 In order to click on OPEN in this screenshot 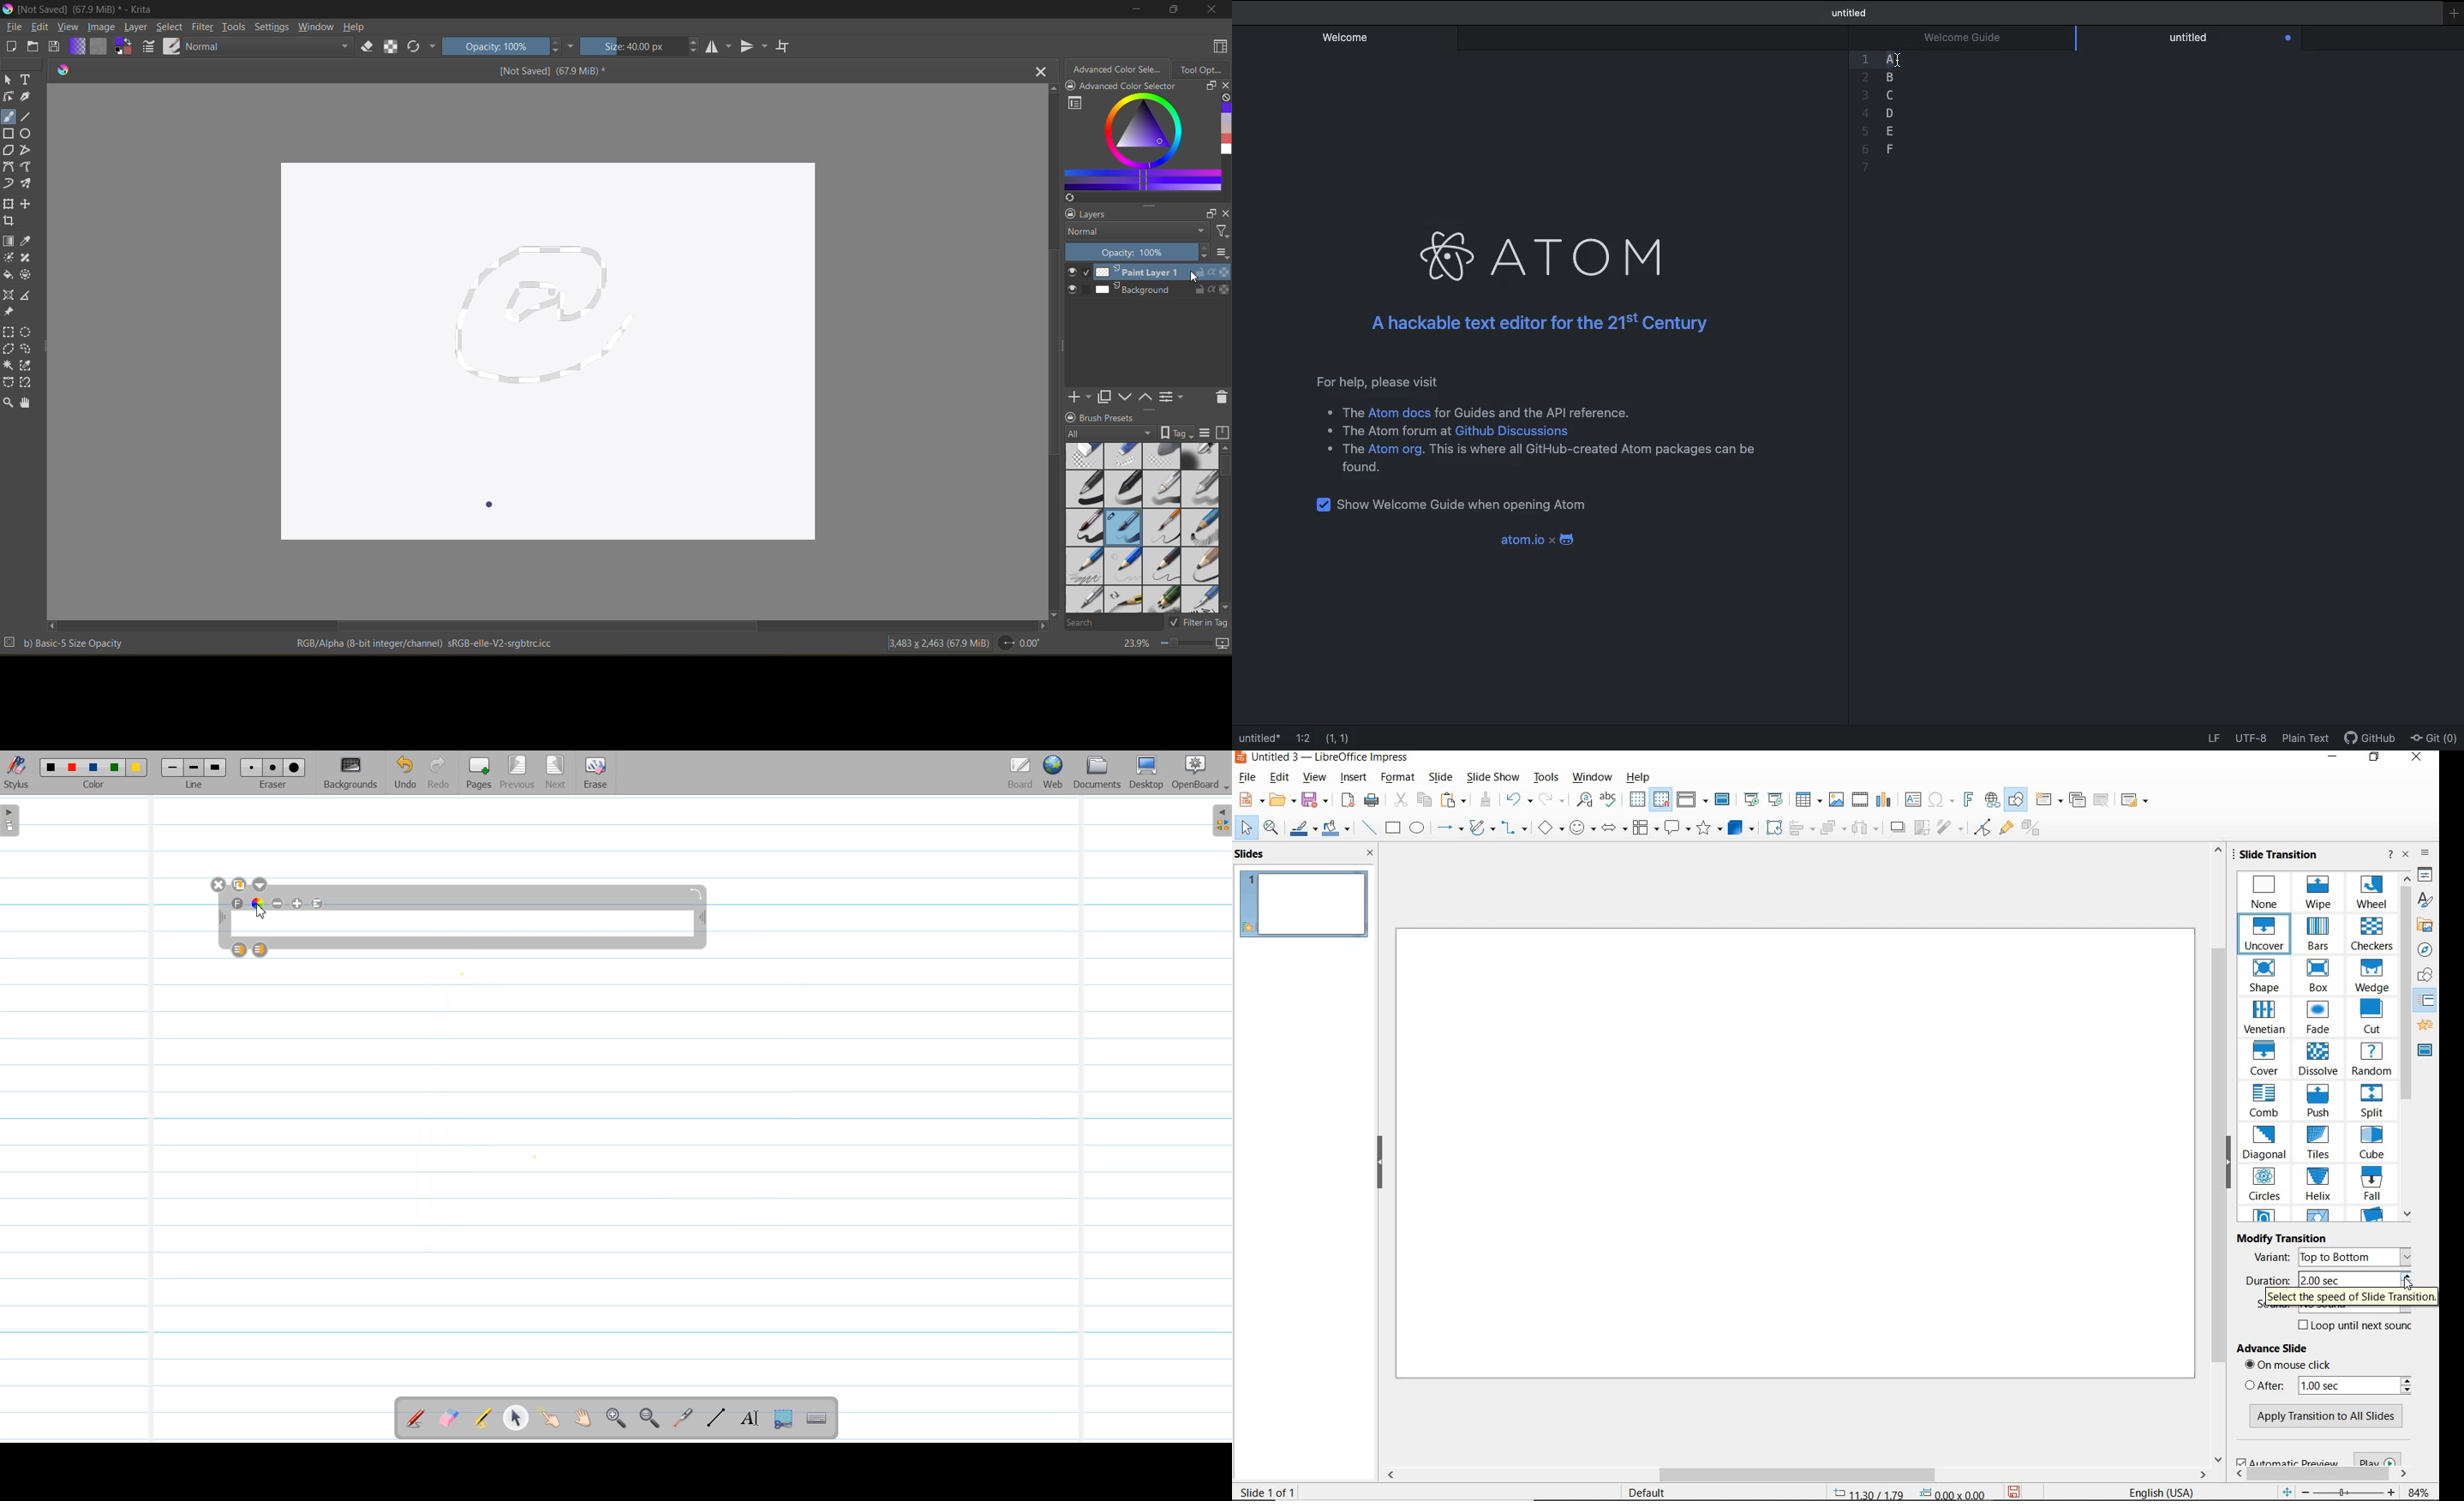, I will do `click(1282, 800)`.